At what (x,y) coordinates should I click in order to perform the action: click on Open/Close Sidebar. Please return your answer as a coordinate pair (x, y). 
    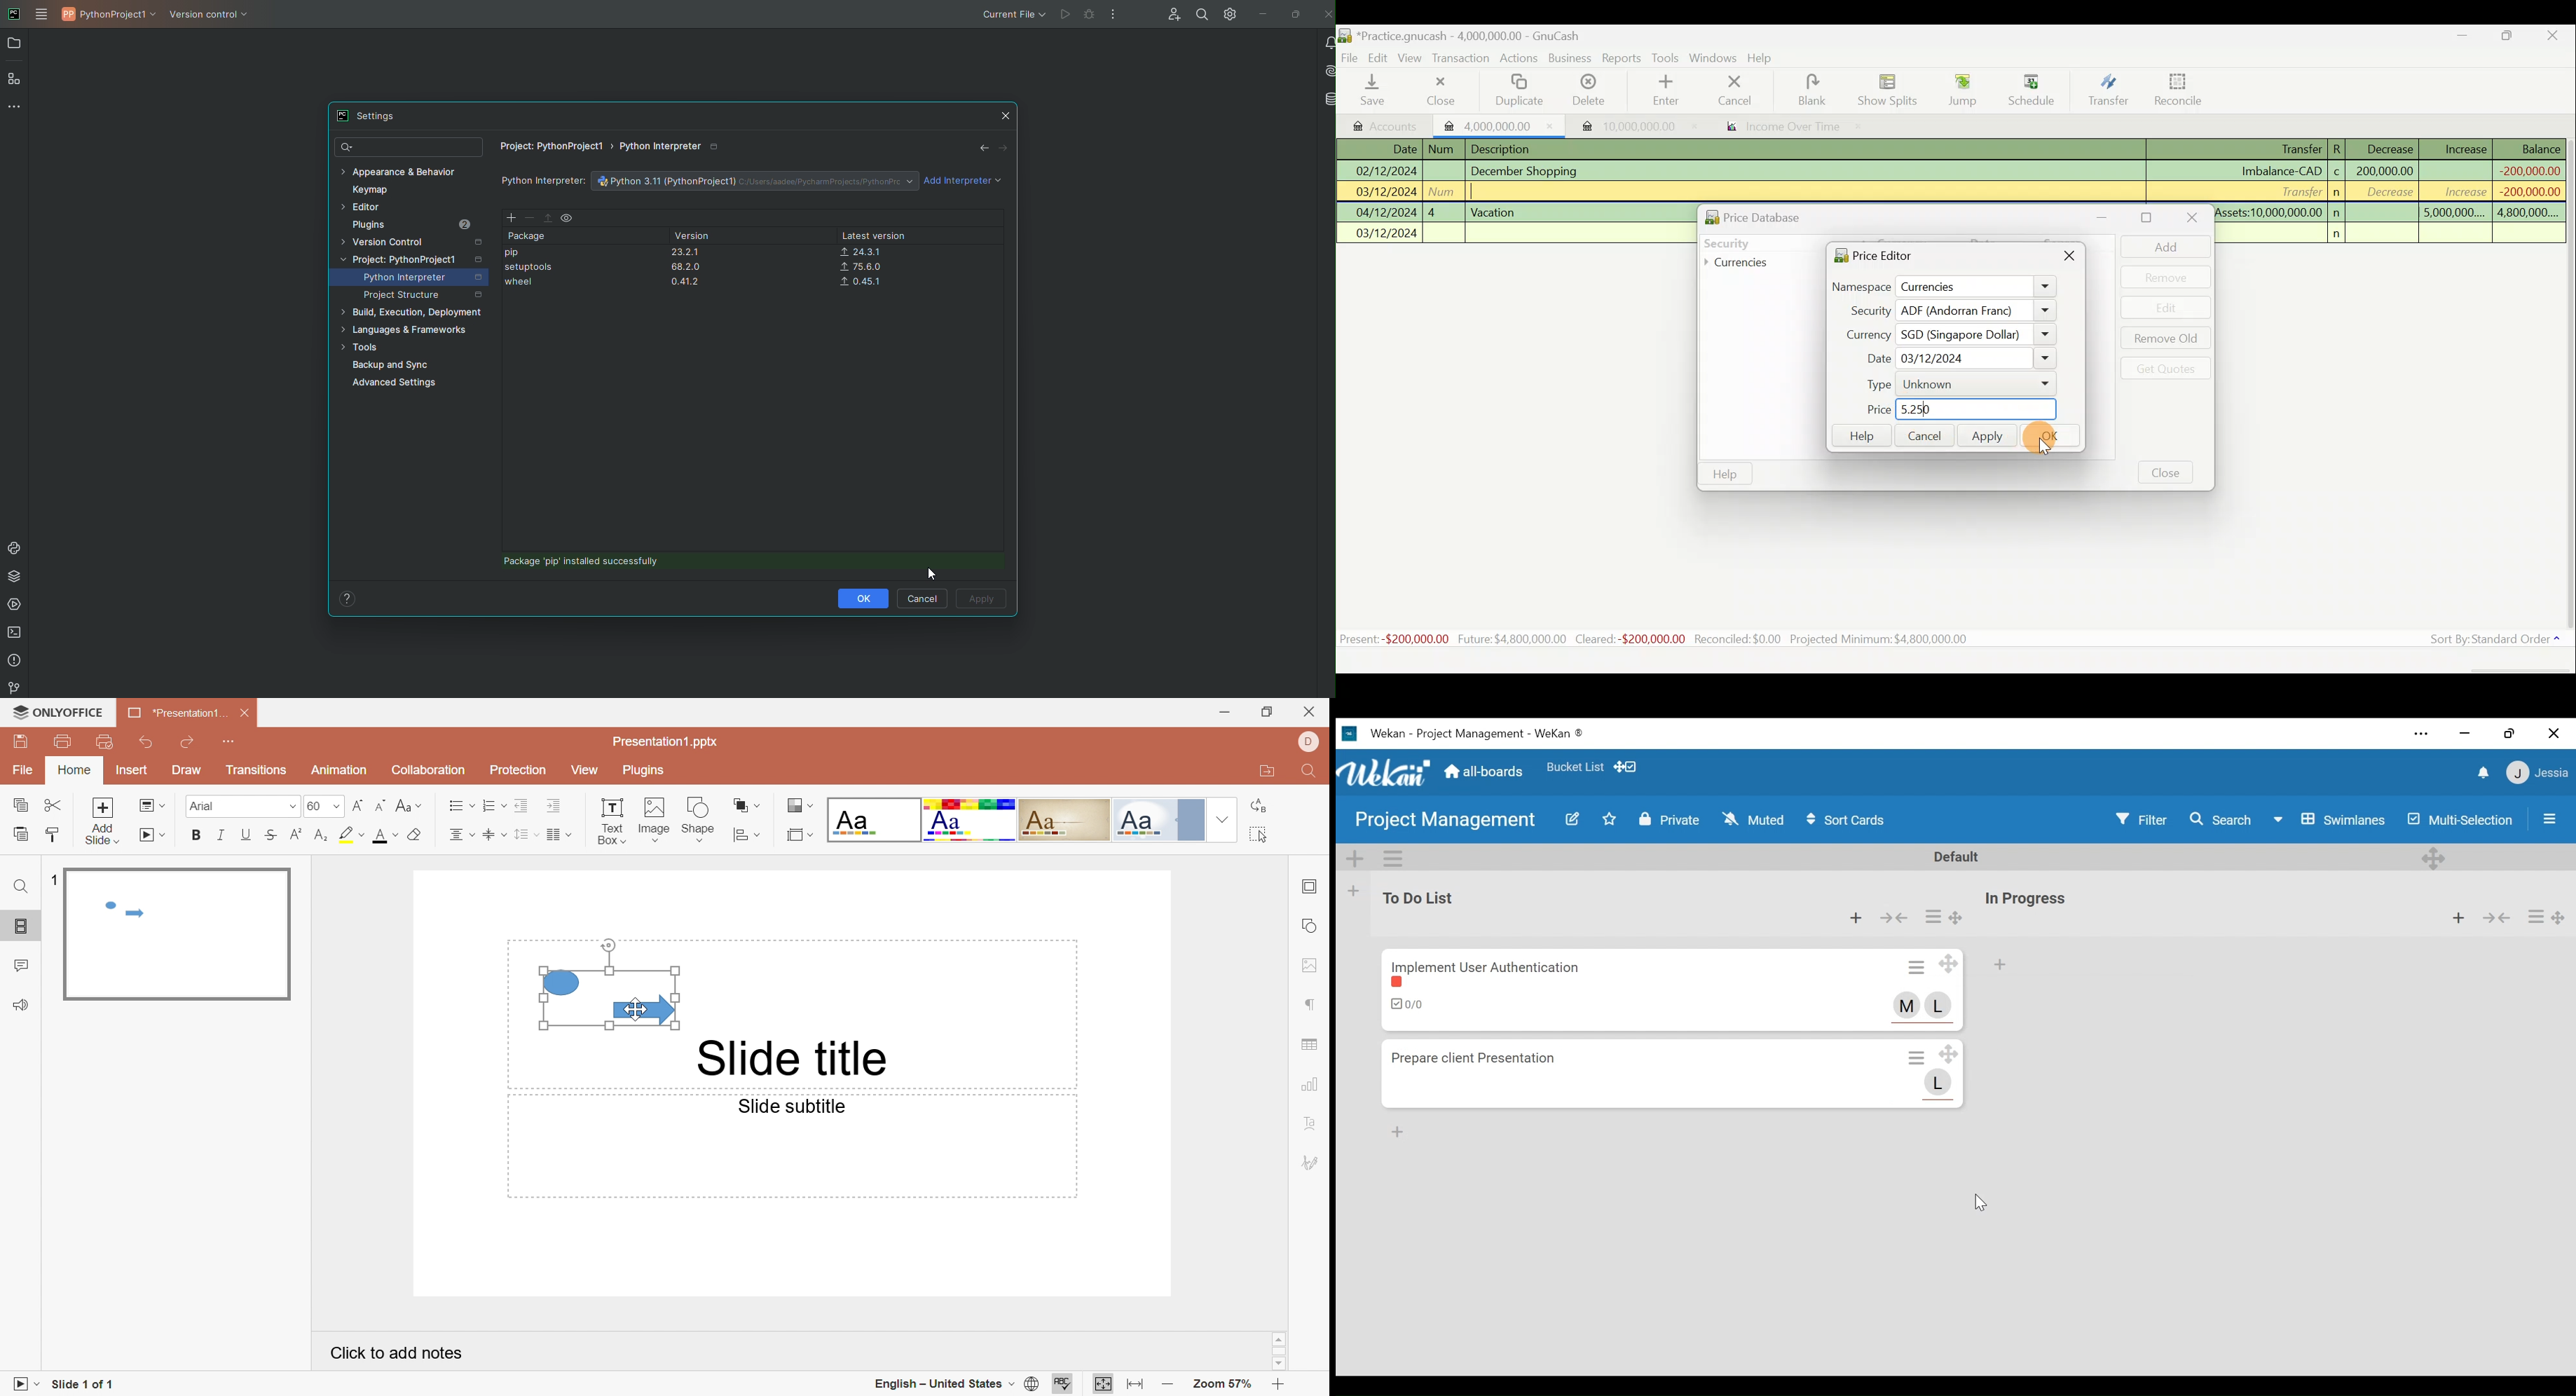
    Looking at the image, I should click on (2550, 819).